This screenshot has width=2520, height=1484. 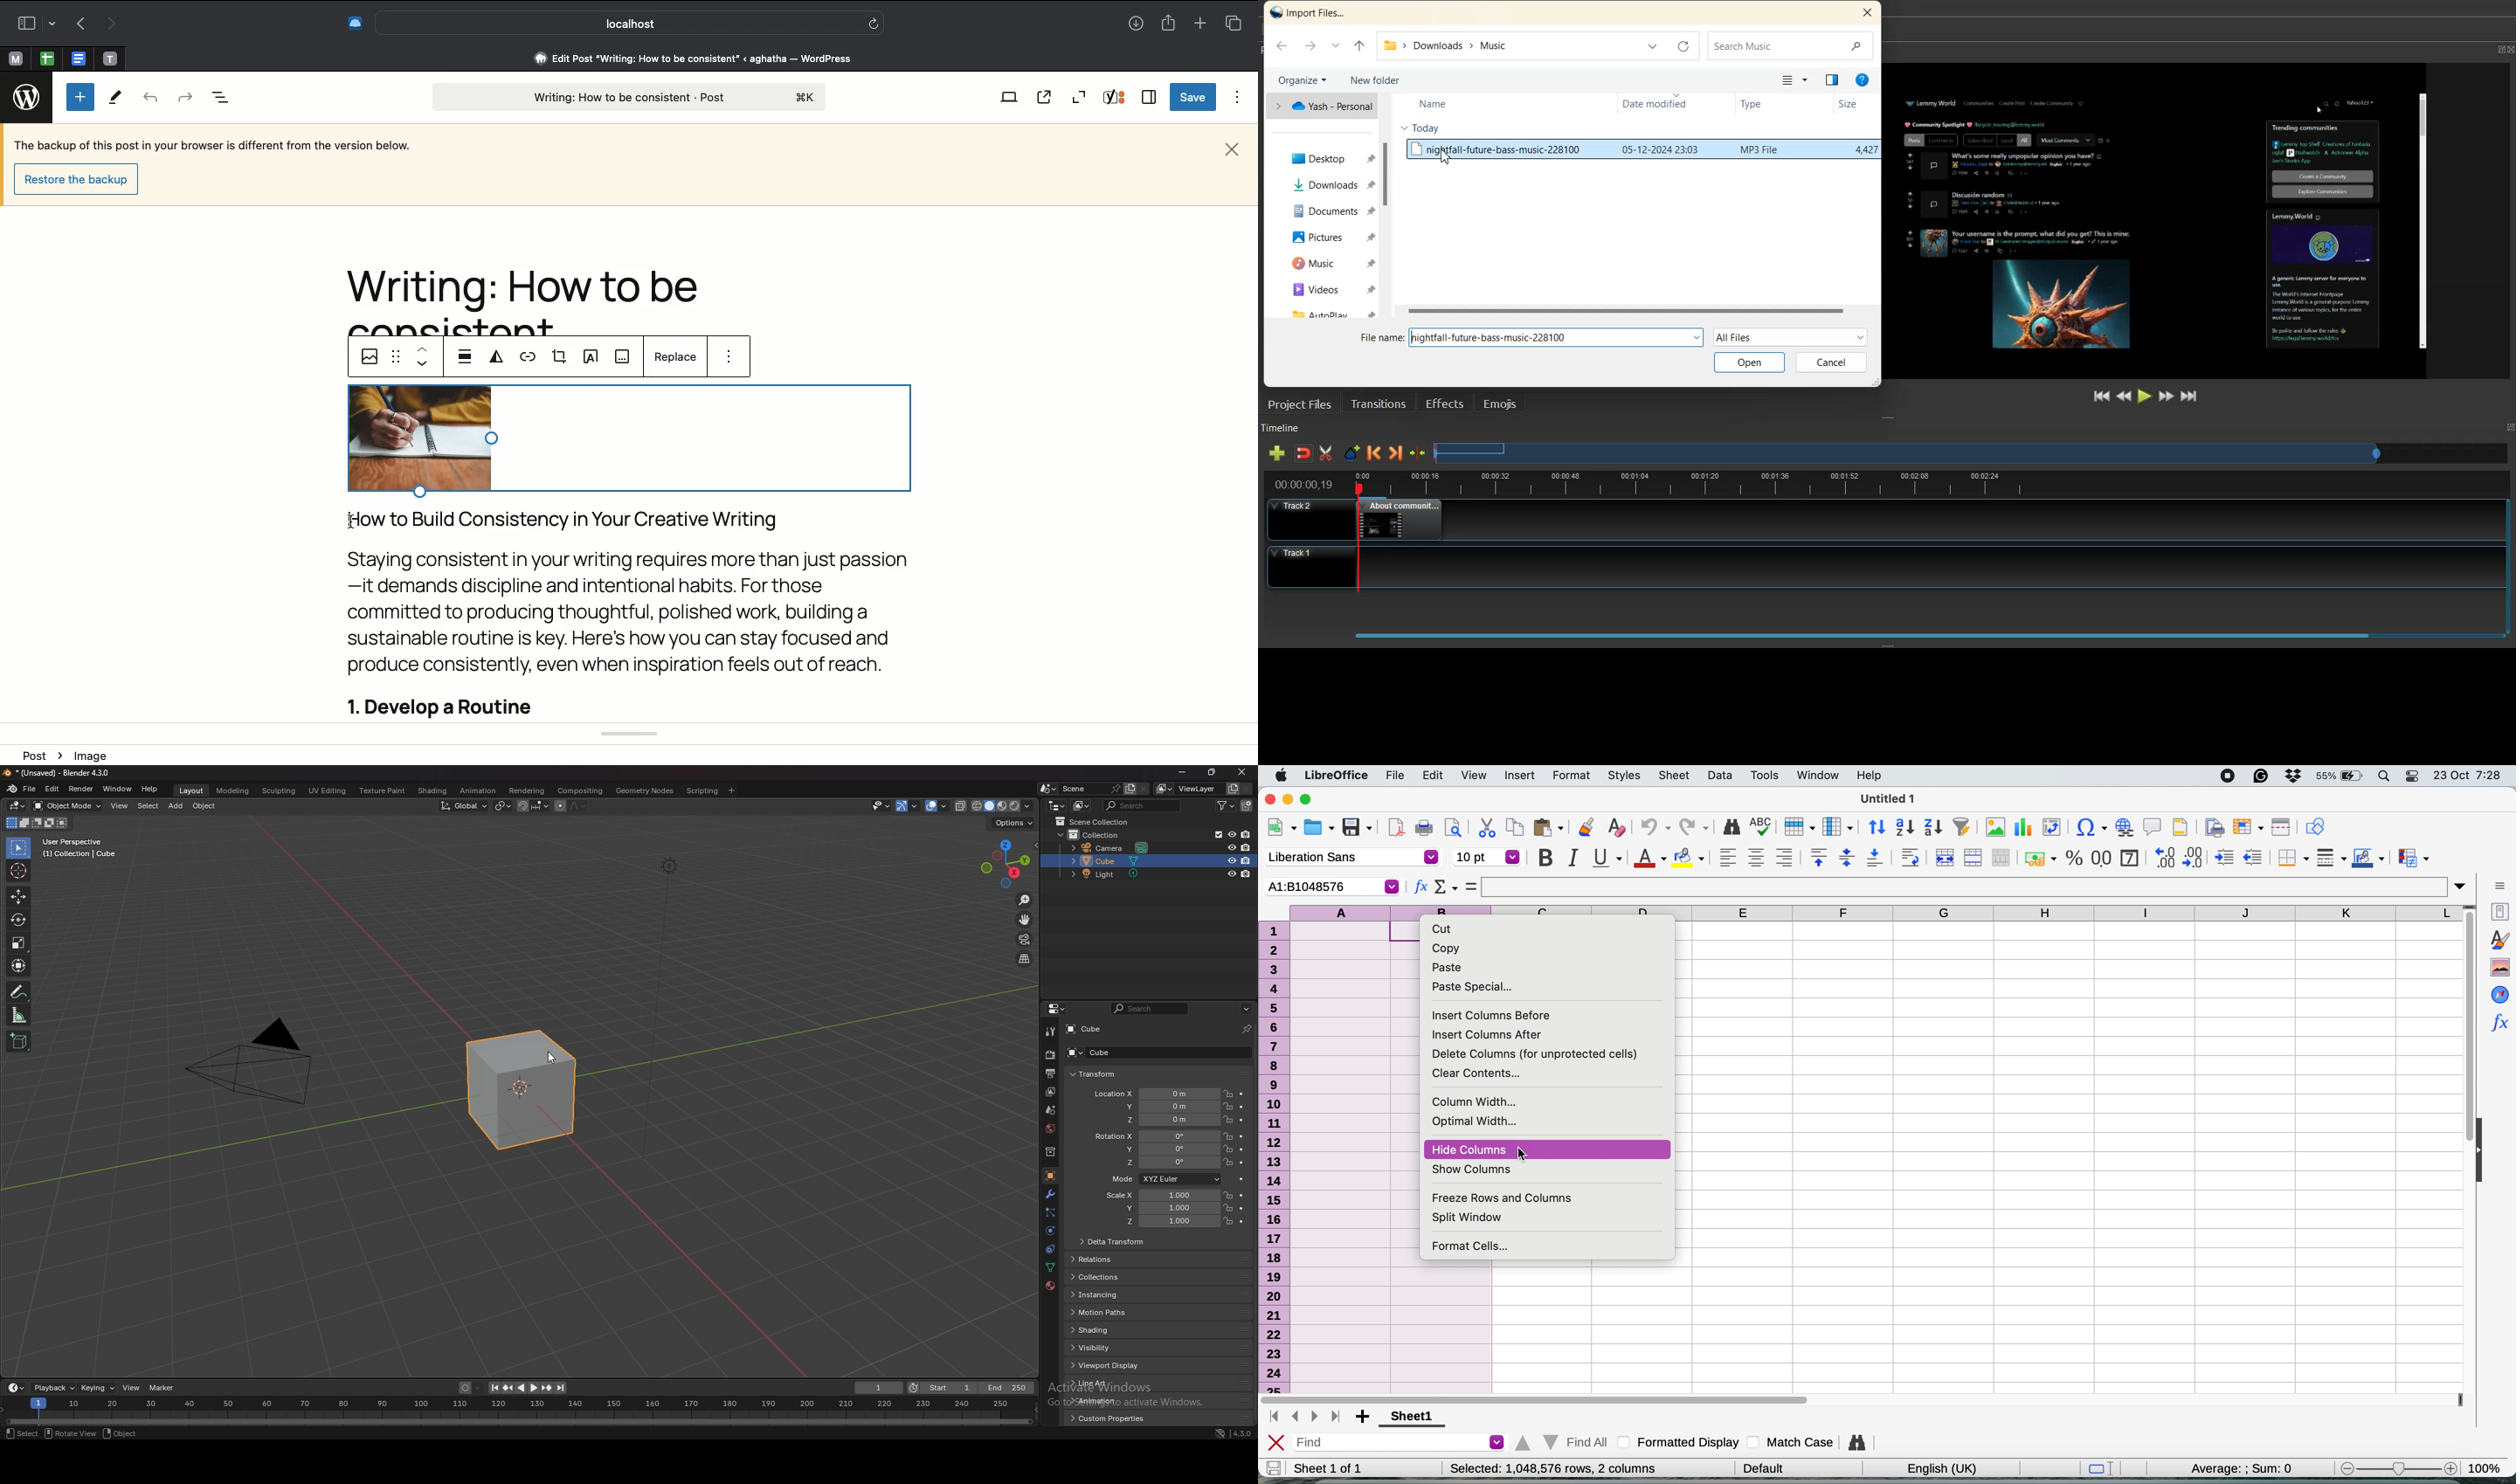 What do you see at coordinates (1275, 1154) in the screenshot?
I see `rows` at bounding box center [1275, 1154].